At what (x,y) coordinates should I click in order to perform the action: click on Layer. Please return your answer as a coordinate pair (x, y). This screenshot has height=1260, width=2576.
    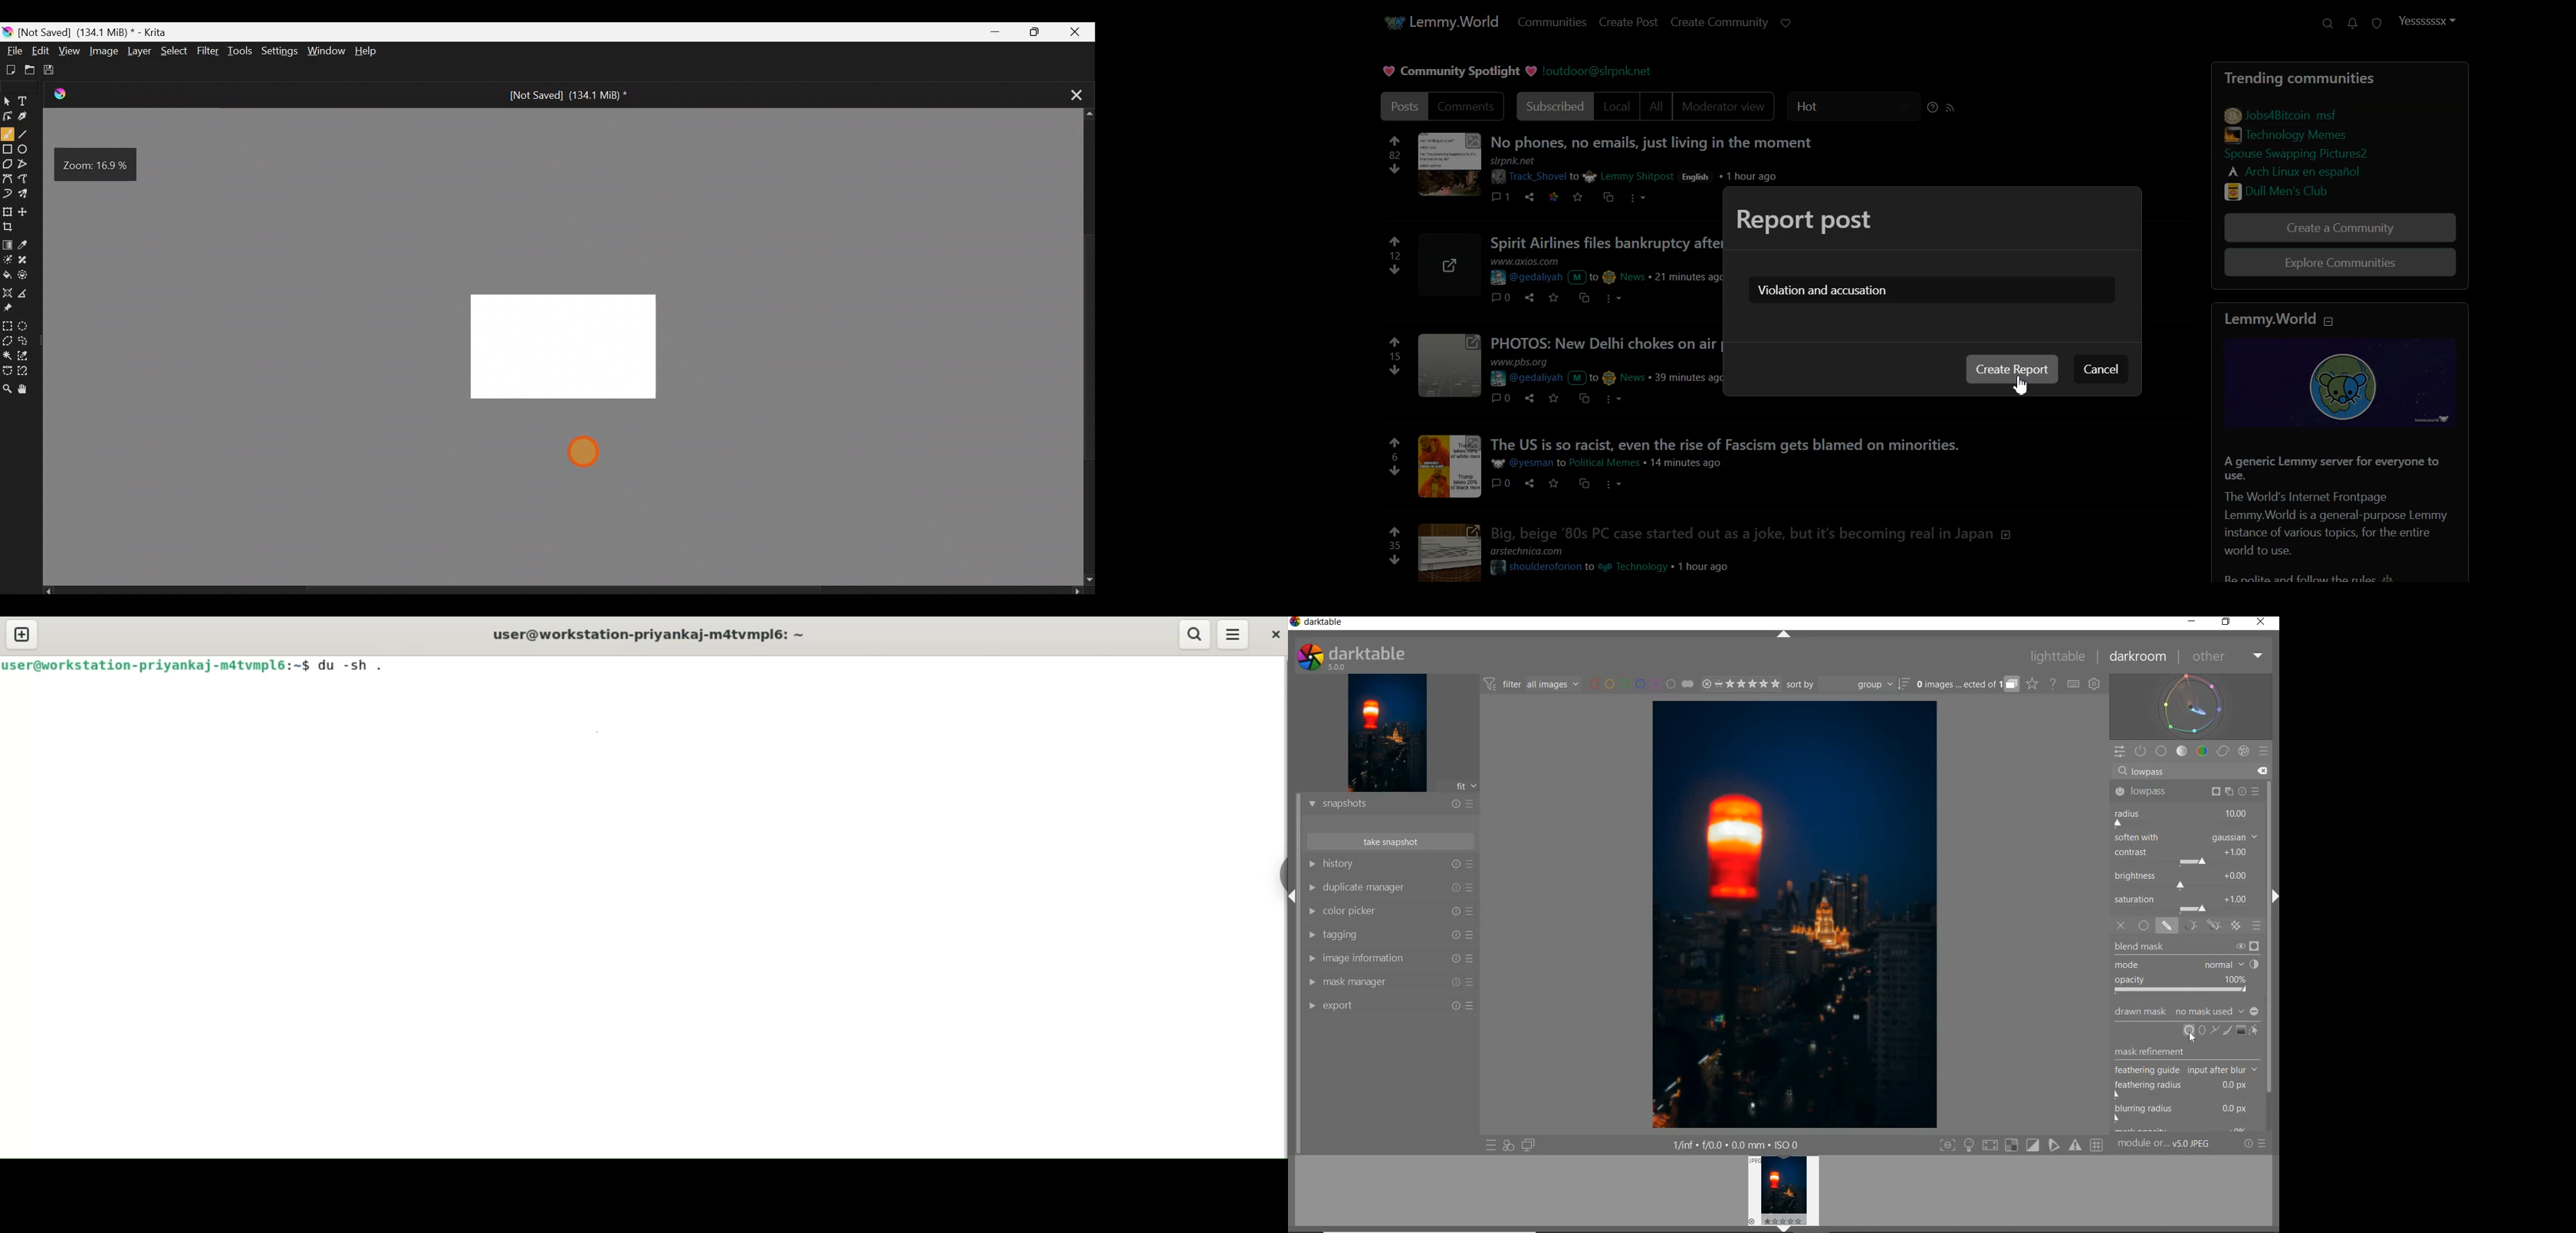
    Looking at the image, I should click on (141, 53).